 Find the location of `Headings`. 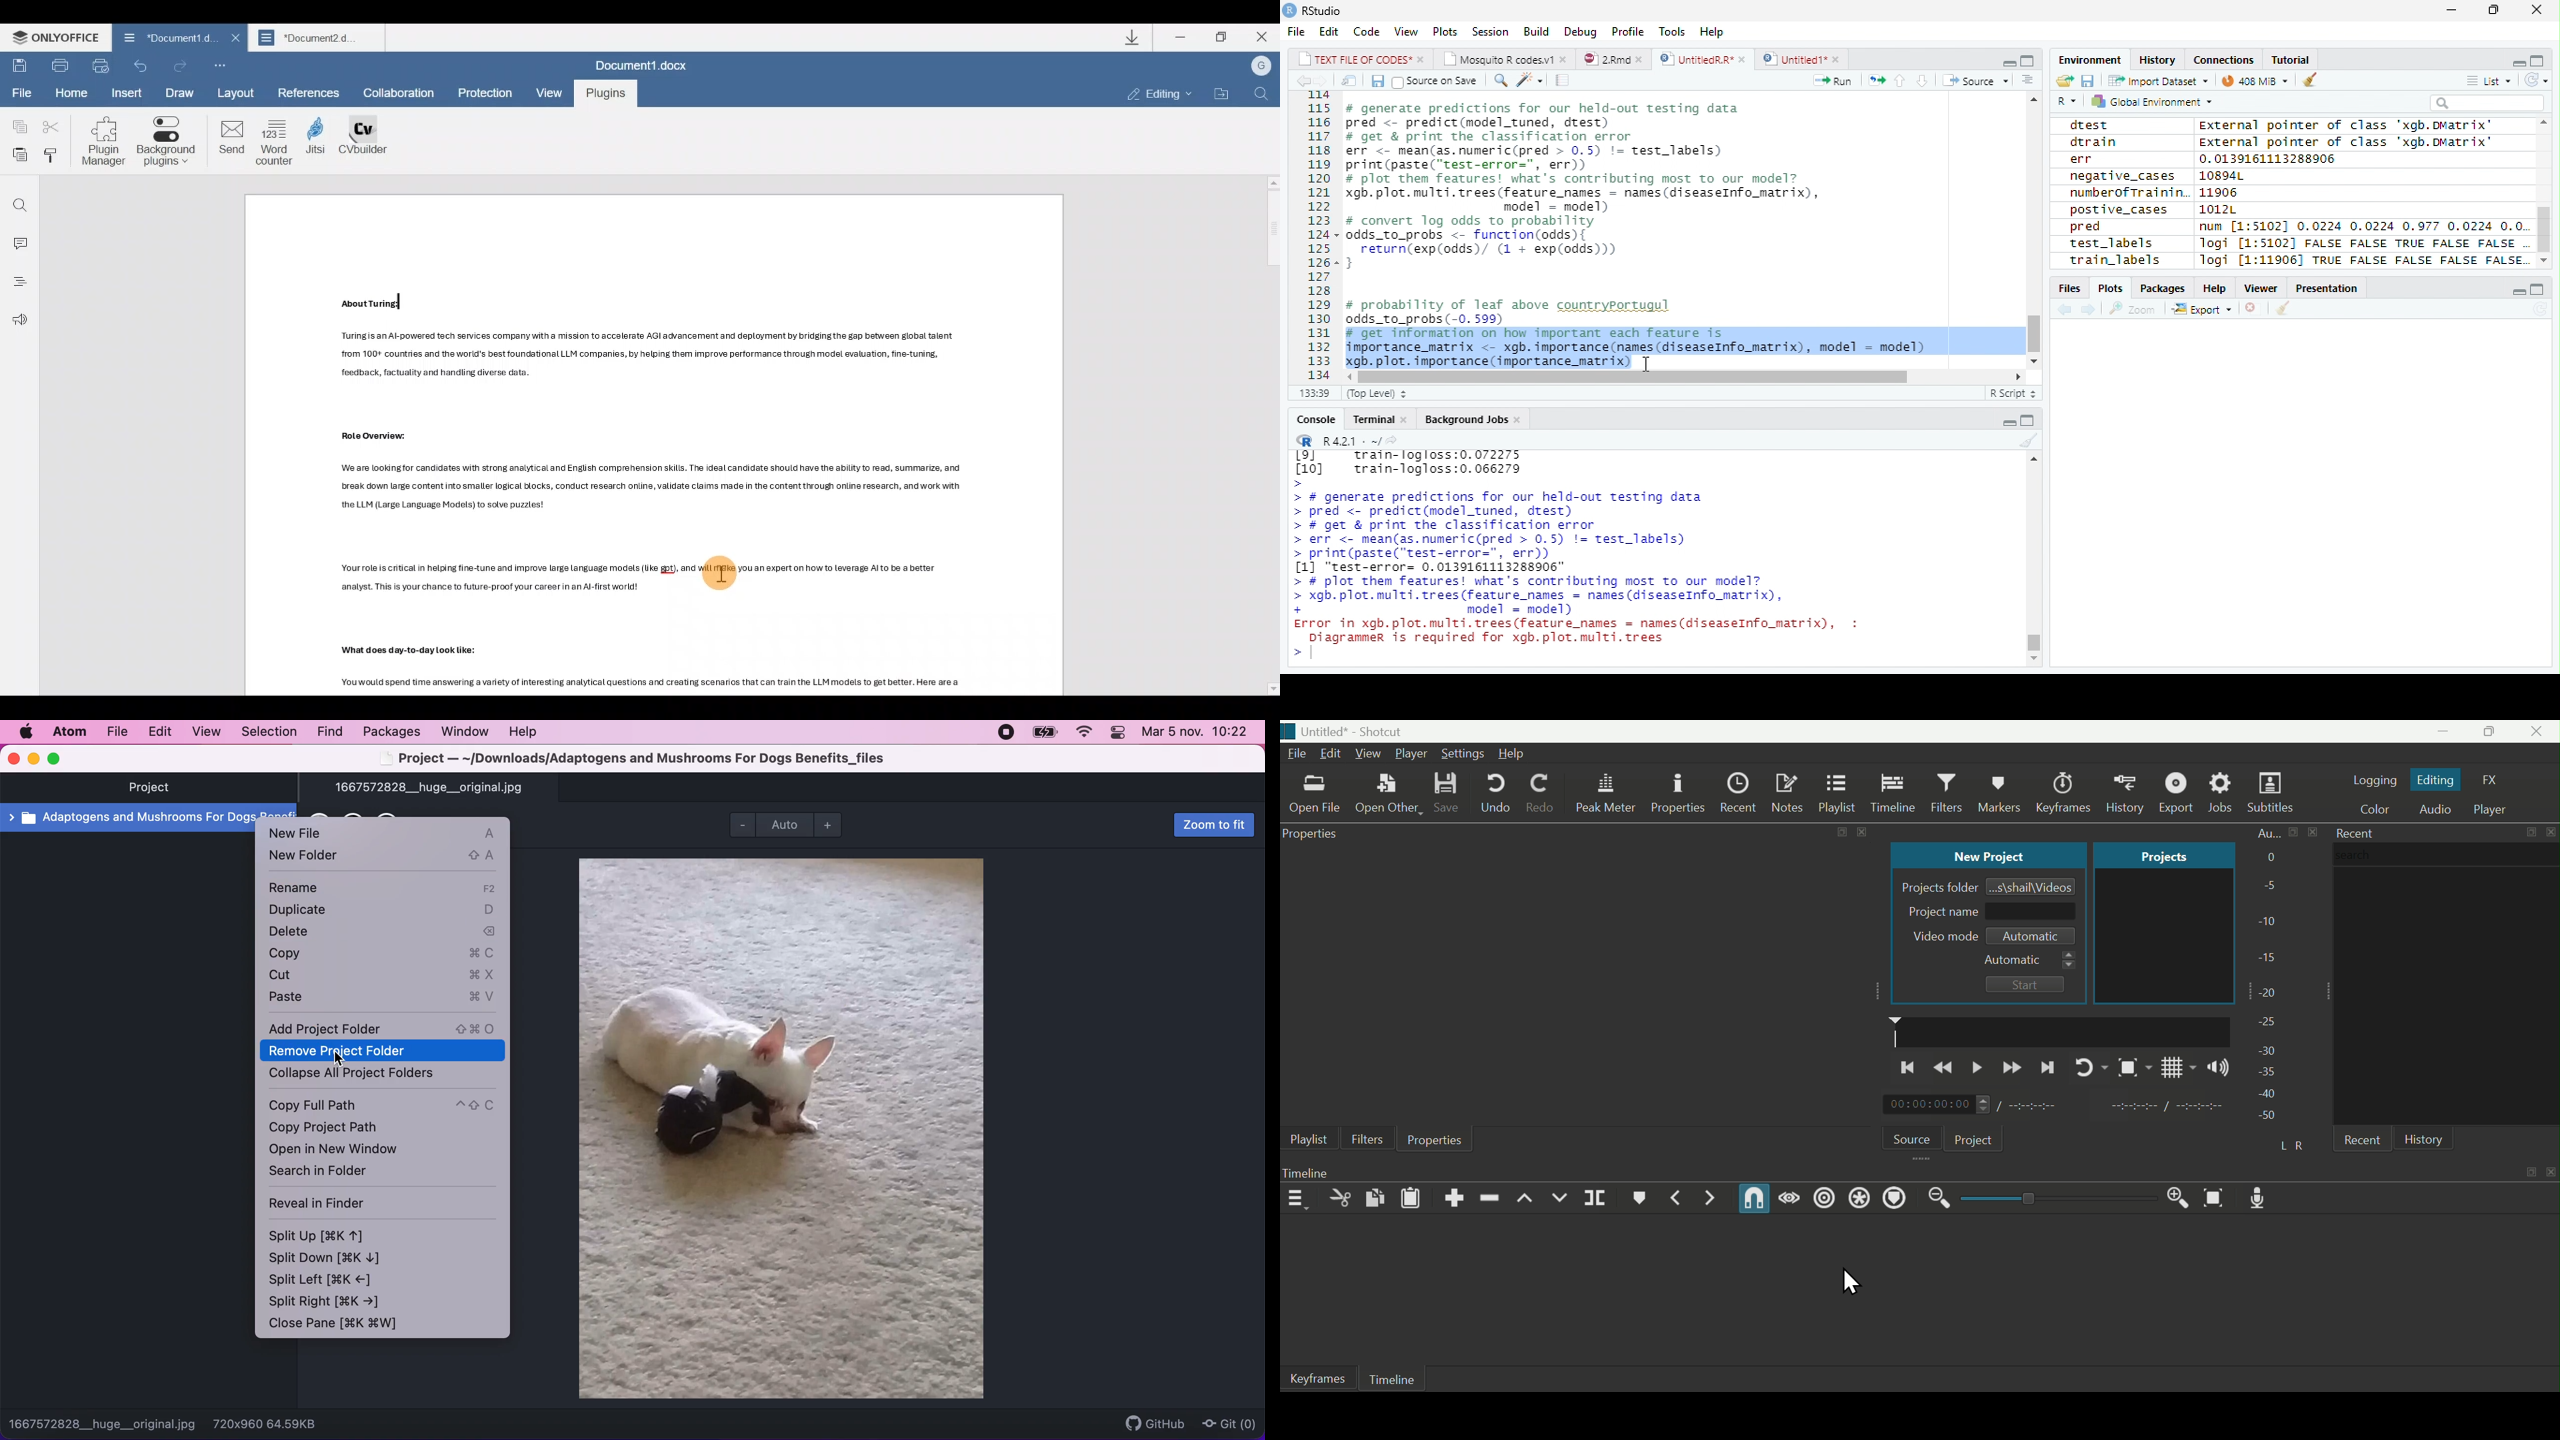

Headings is located at coordinates (18, 285).